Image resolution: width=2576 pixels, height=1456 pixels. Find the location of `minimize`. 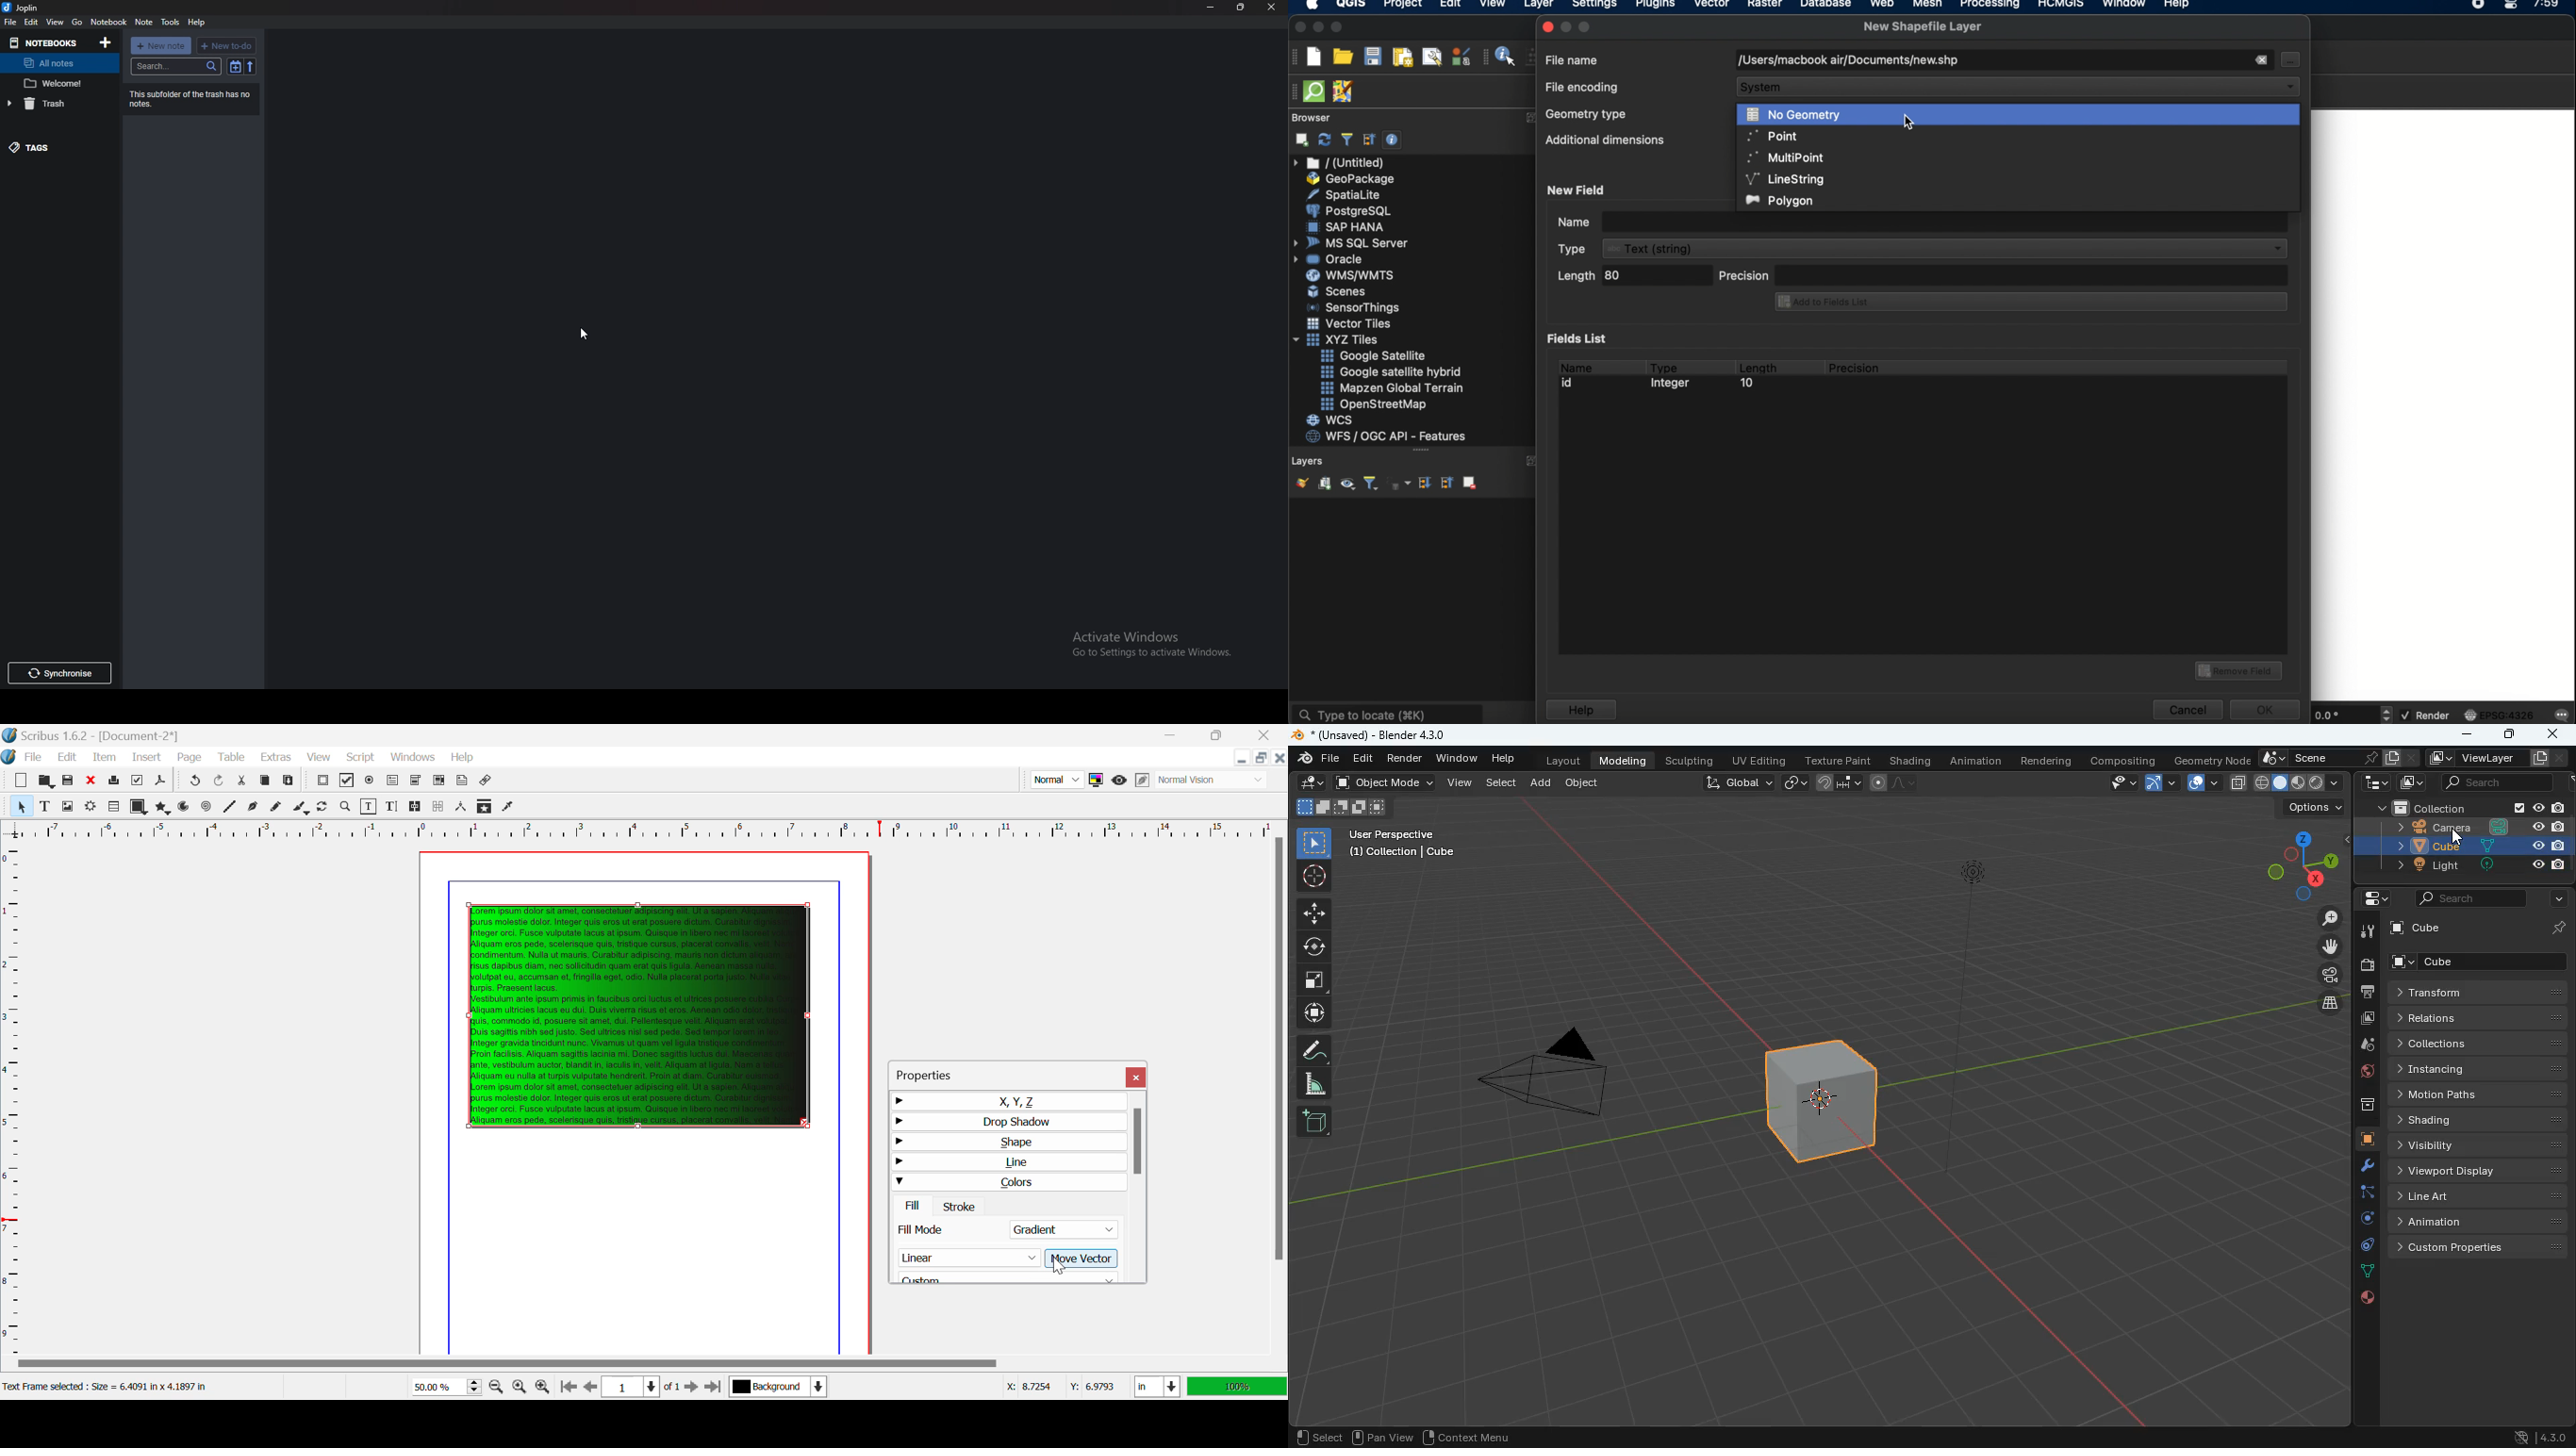

minimize is located at coordinates (1318, 27).